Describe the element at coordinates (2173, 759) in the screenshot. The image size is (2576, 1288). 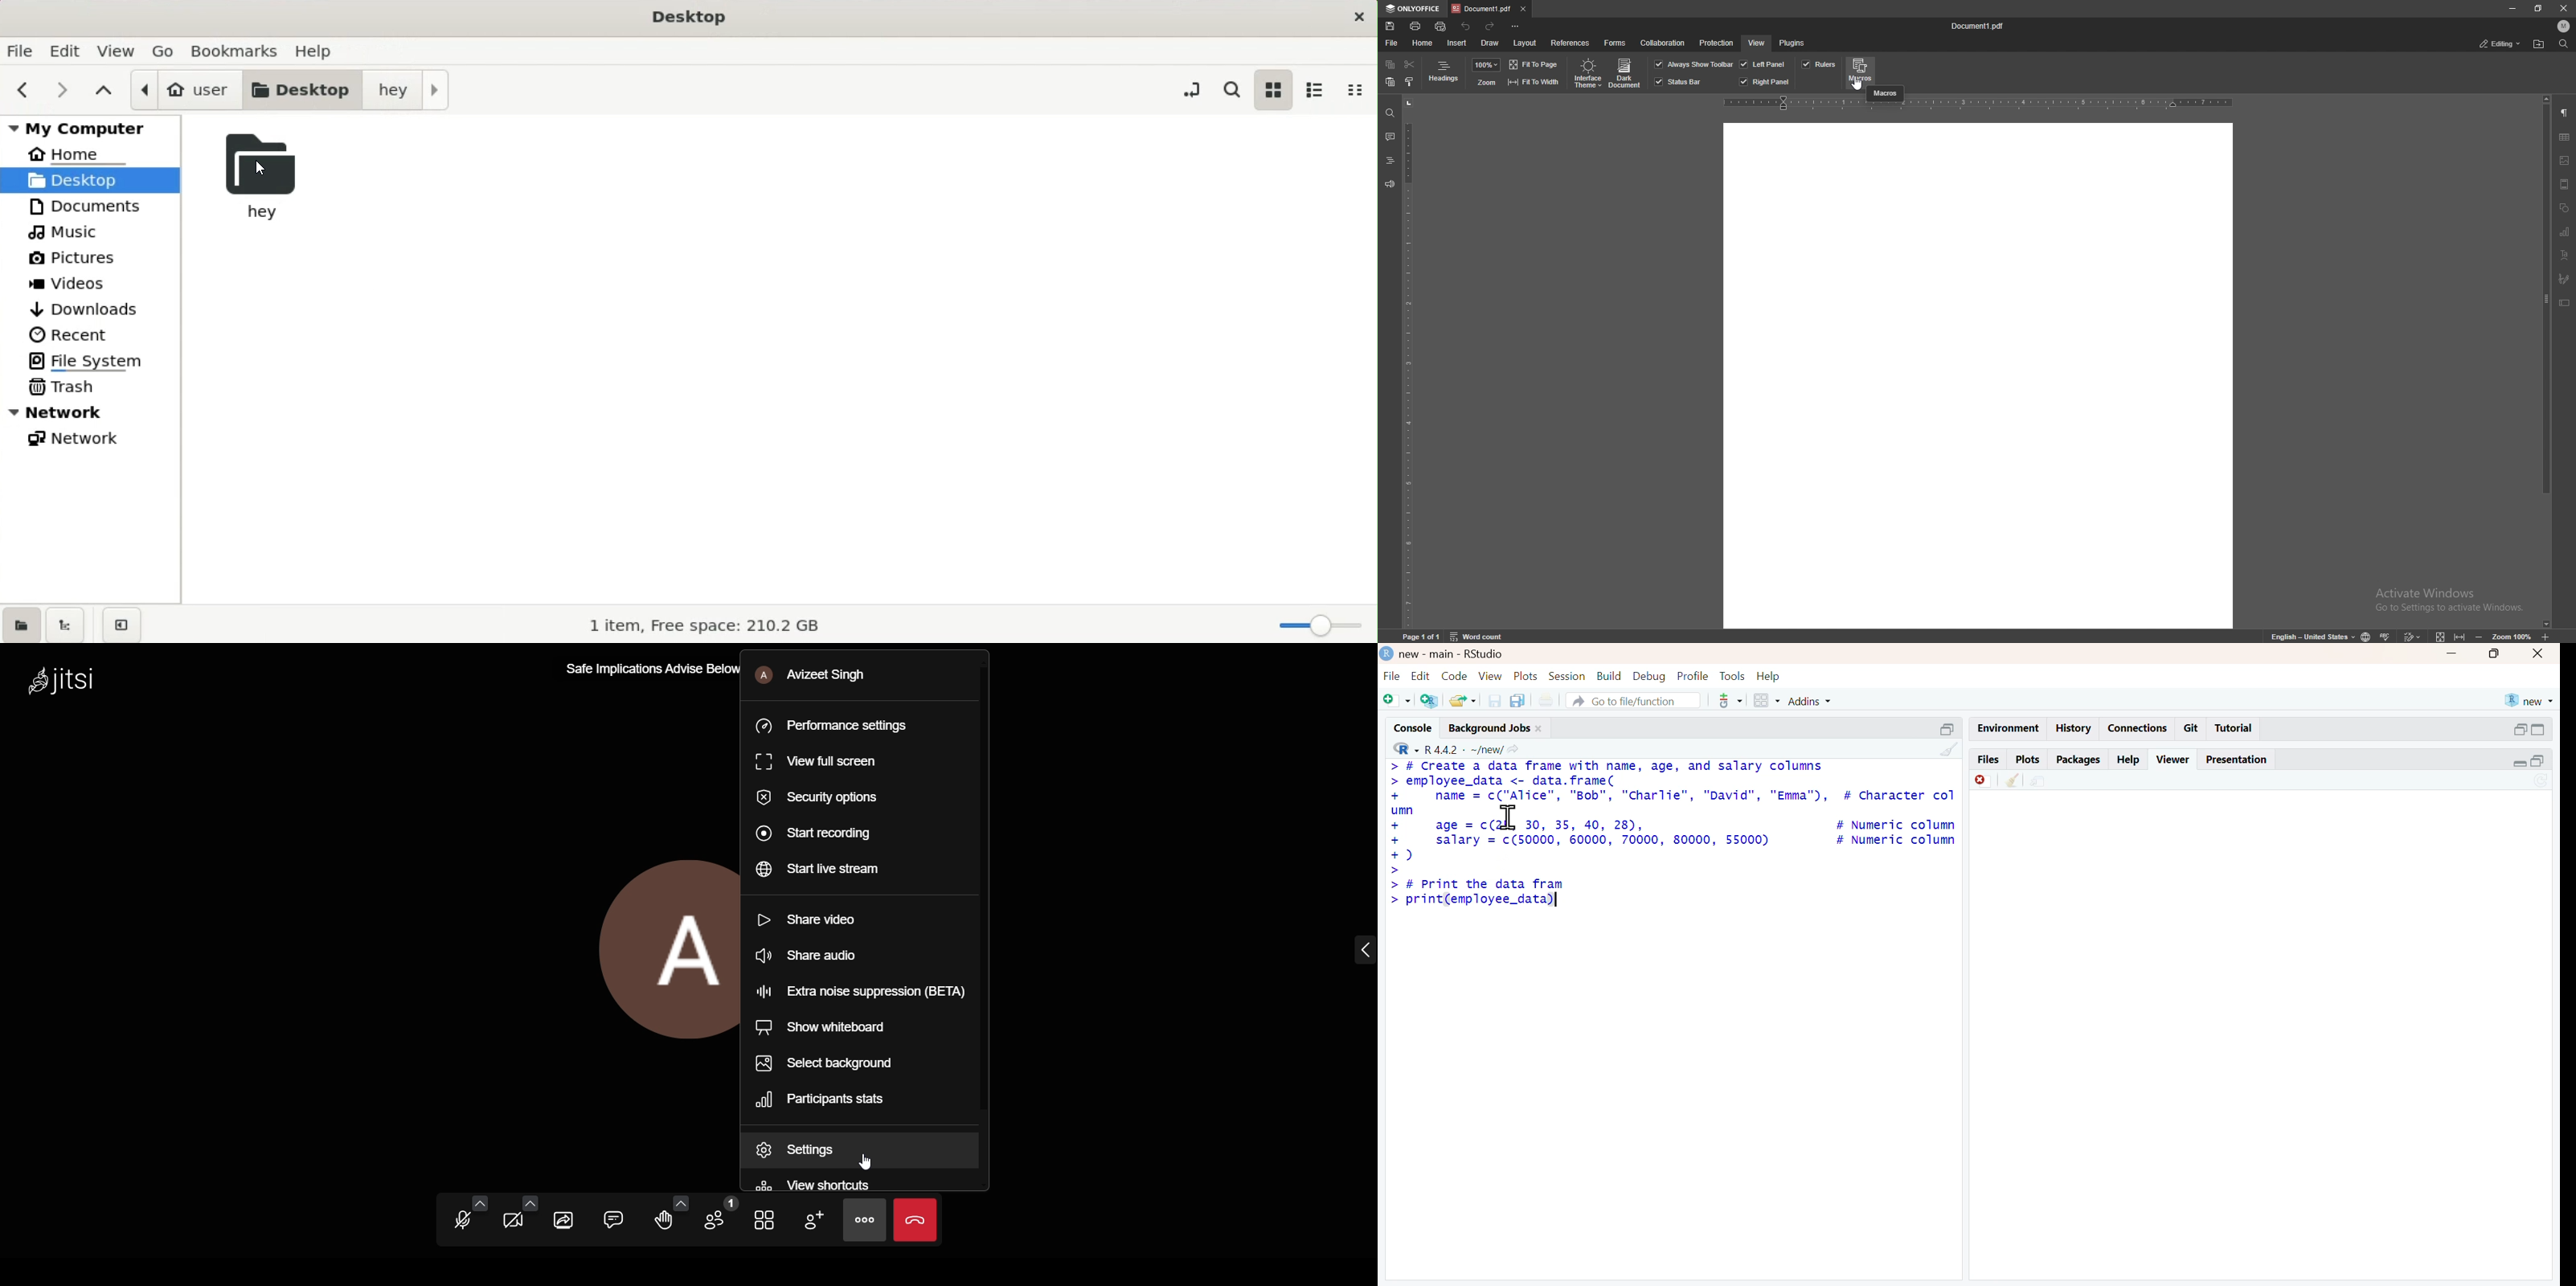
I see `Viewer` at that location.